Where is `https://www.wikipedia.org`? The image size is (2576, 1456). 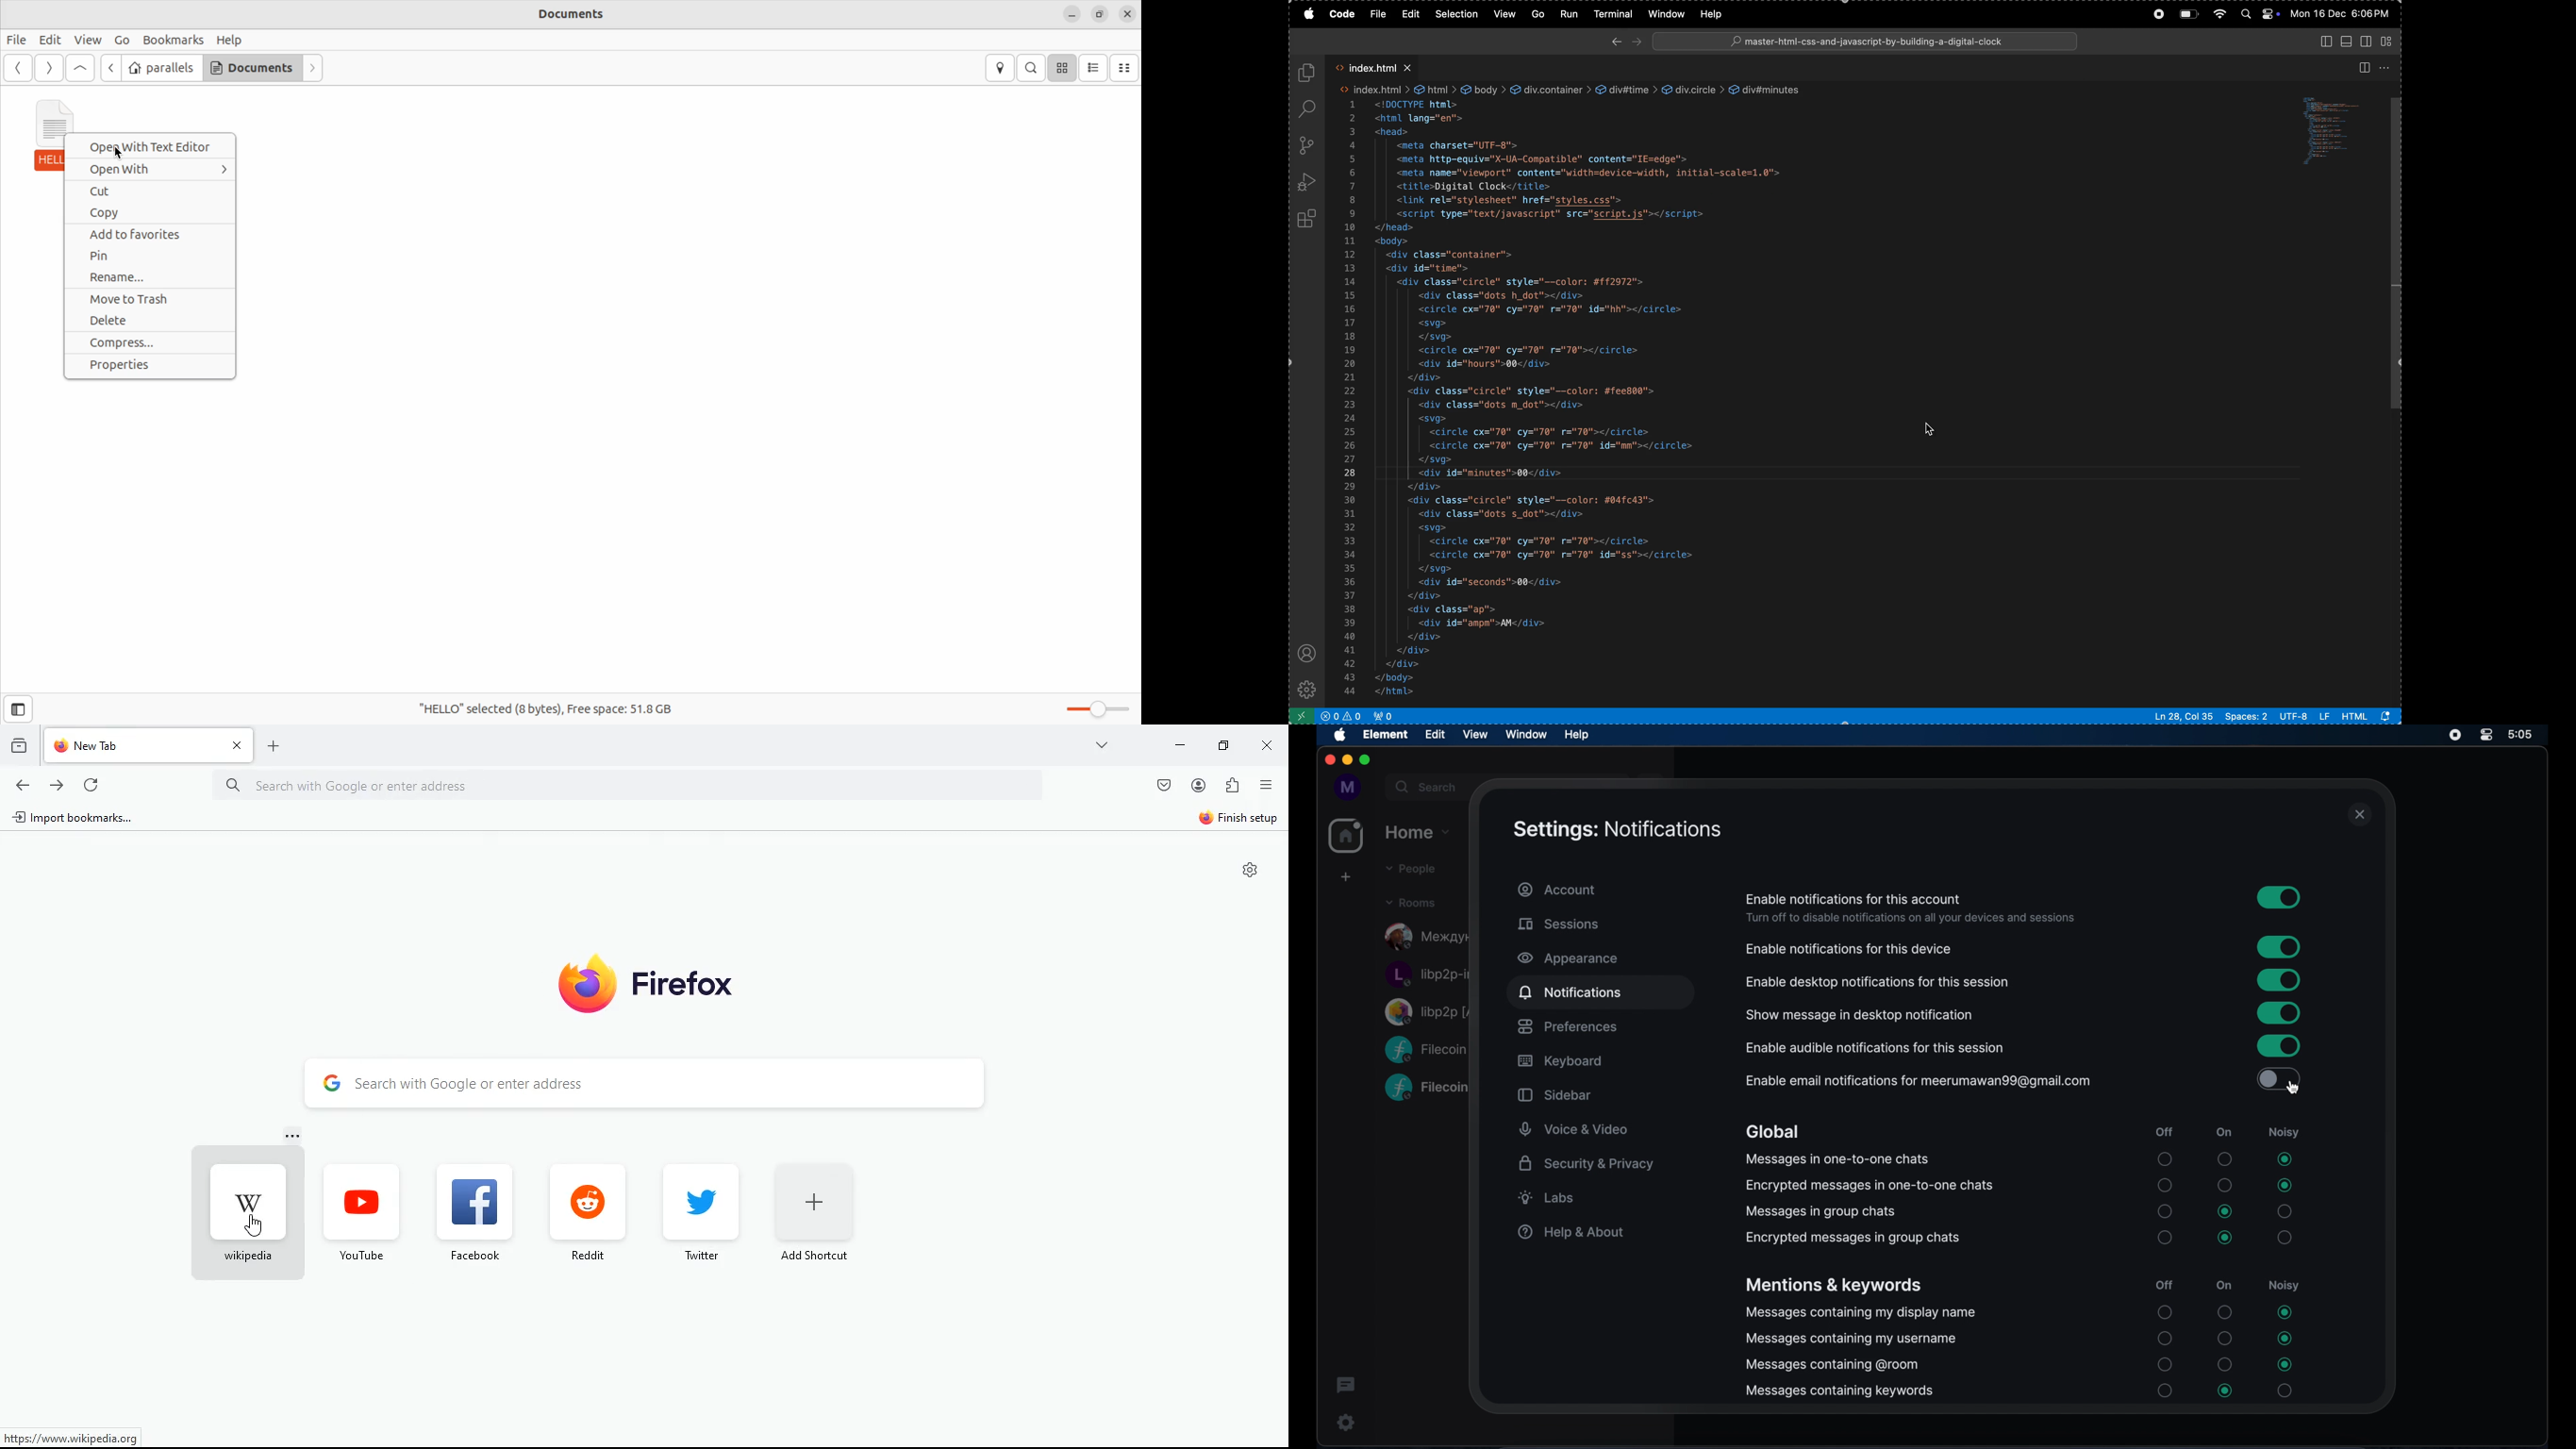
https://www.wikipedia.org is located at coordinates (78, 1436).